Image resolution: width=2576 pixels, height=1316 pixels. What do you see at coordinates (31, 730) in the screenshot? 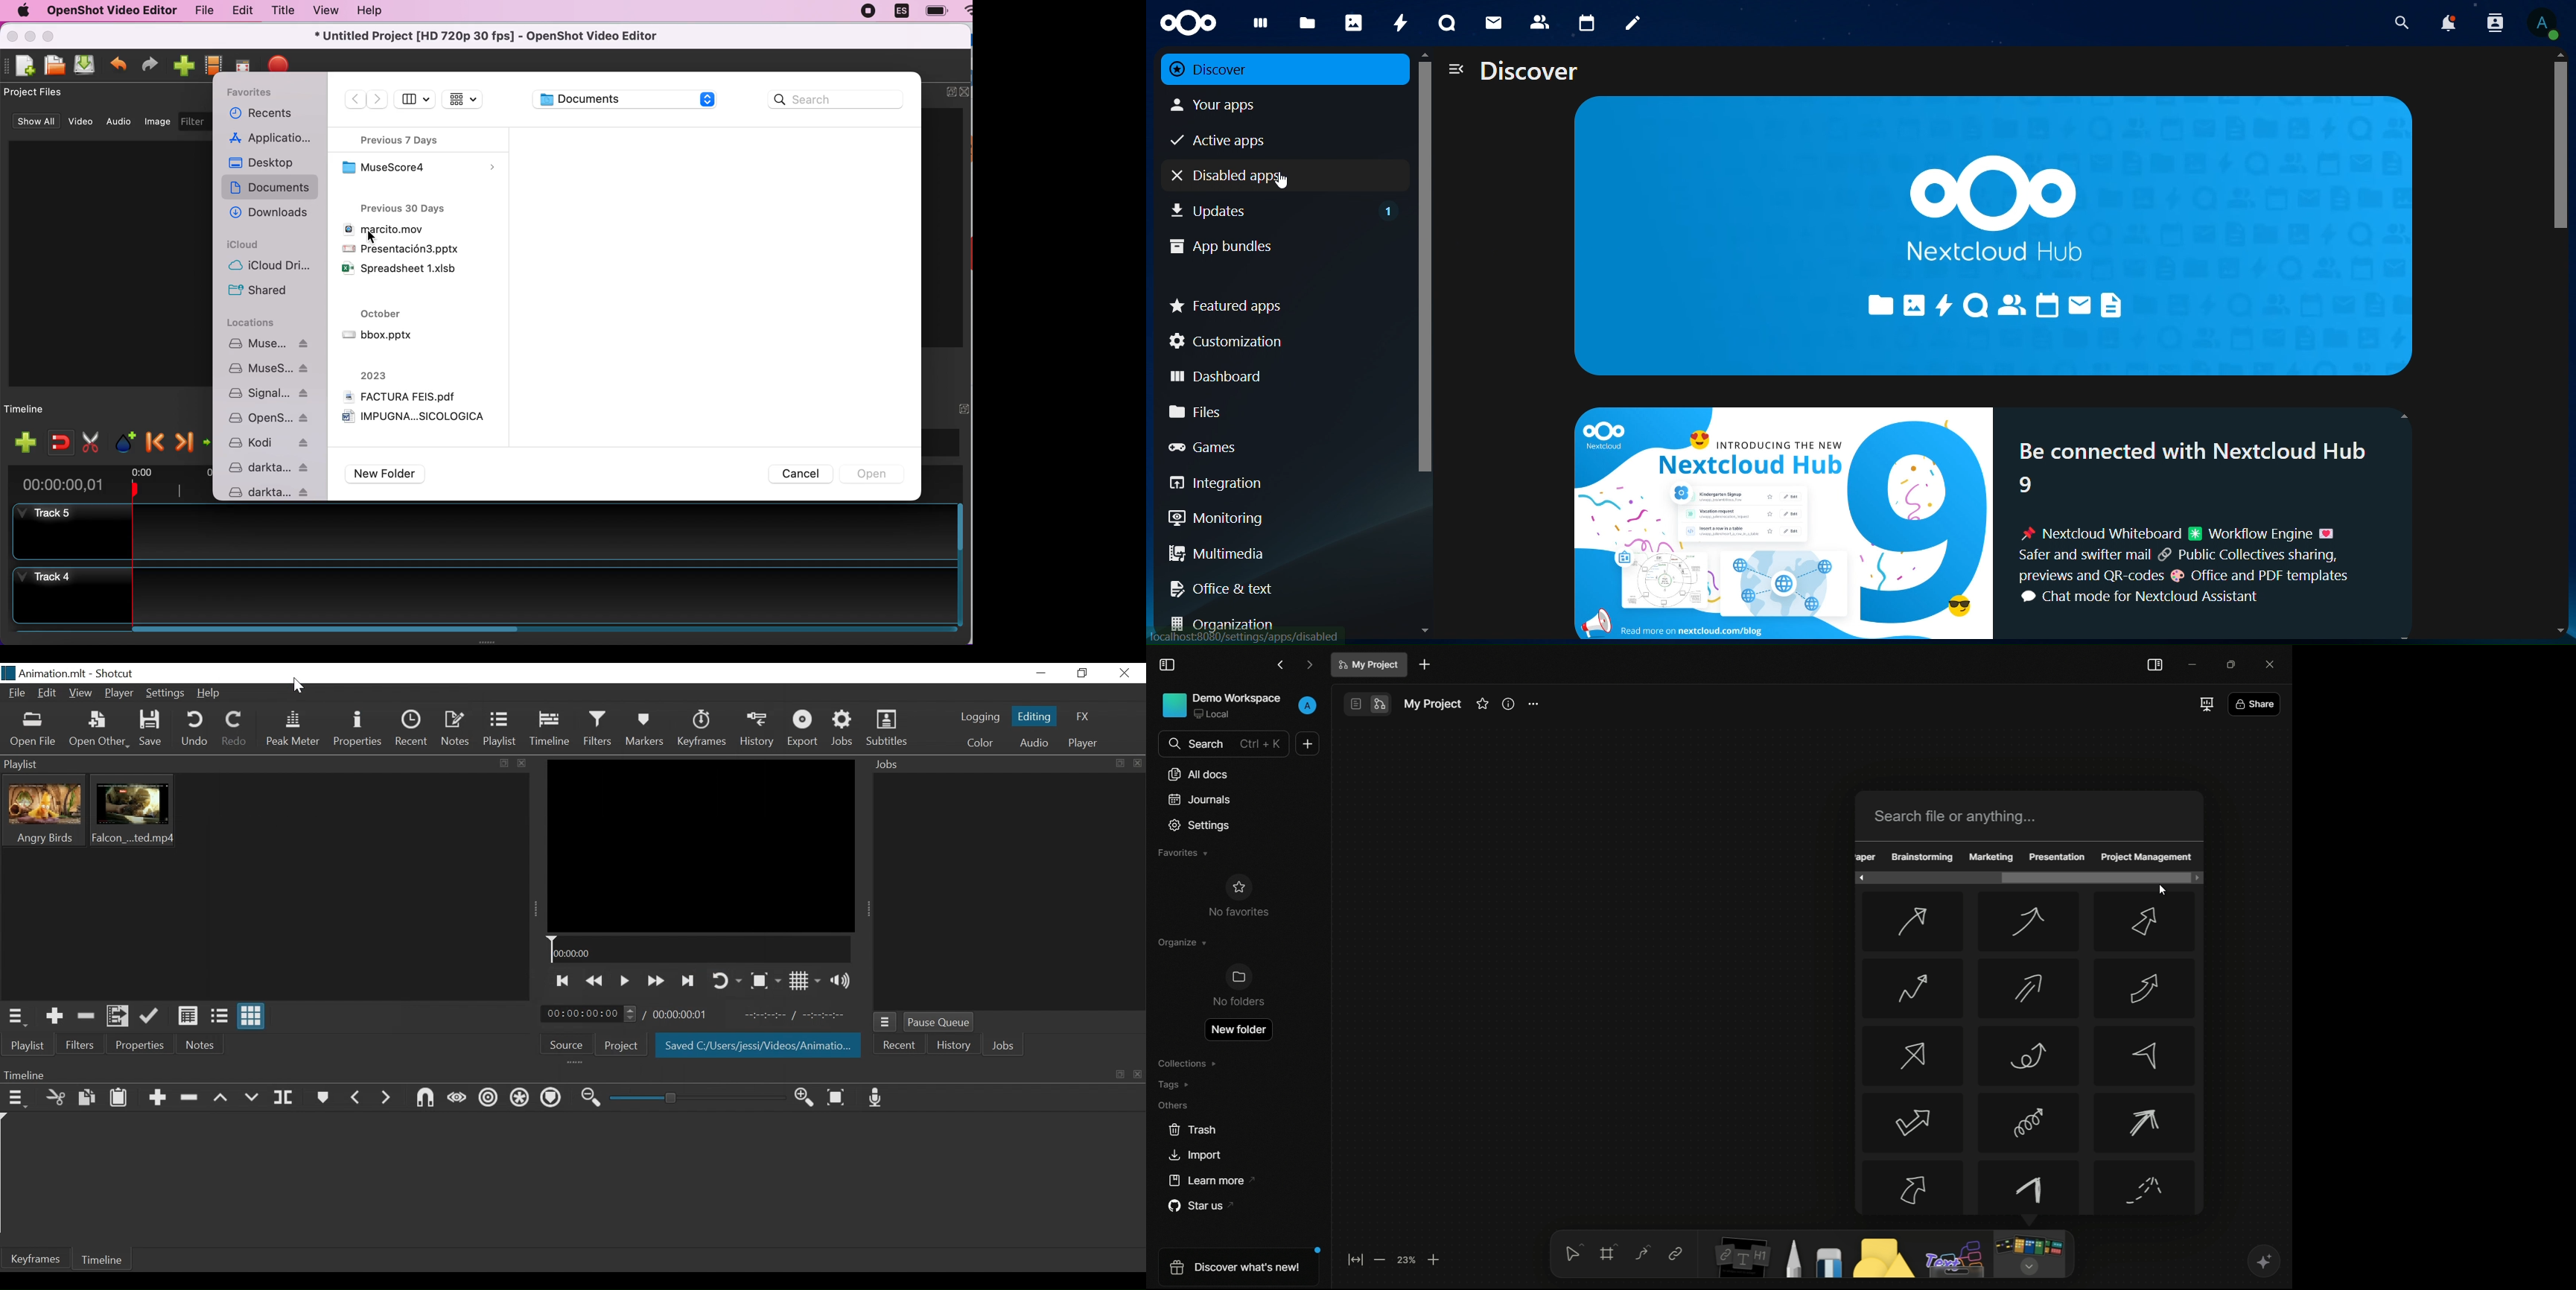
I see `Open File` at bounding box center [31, 730].